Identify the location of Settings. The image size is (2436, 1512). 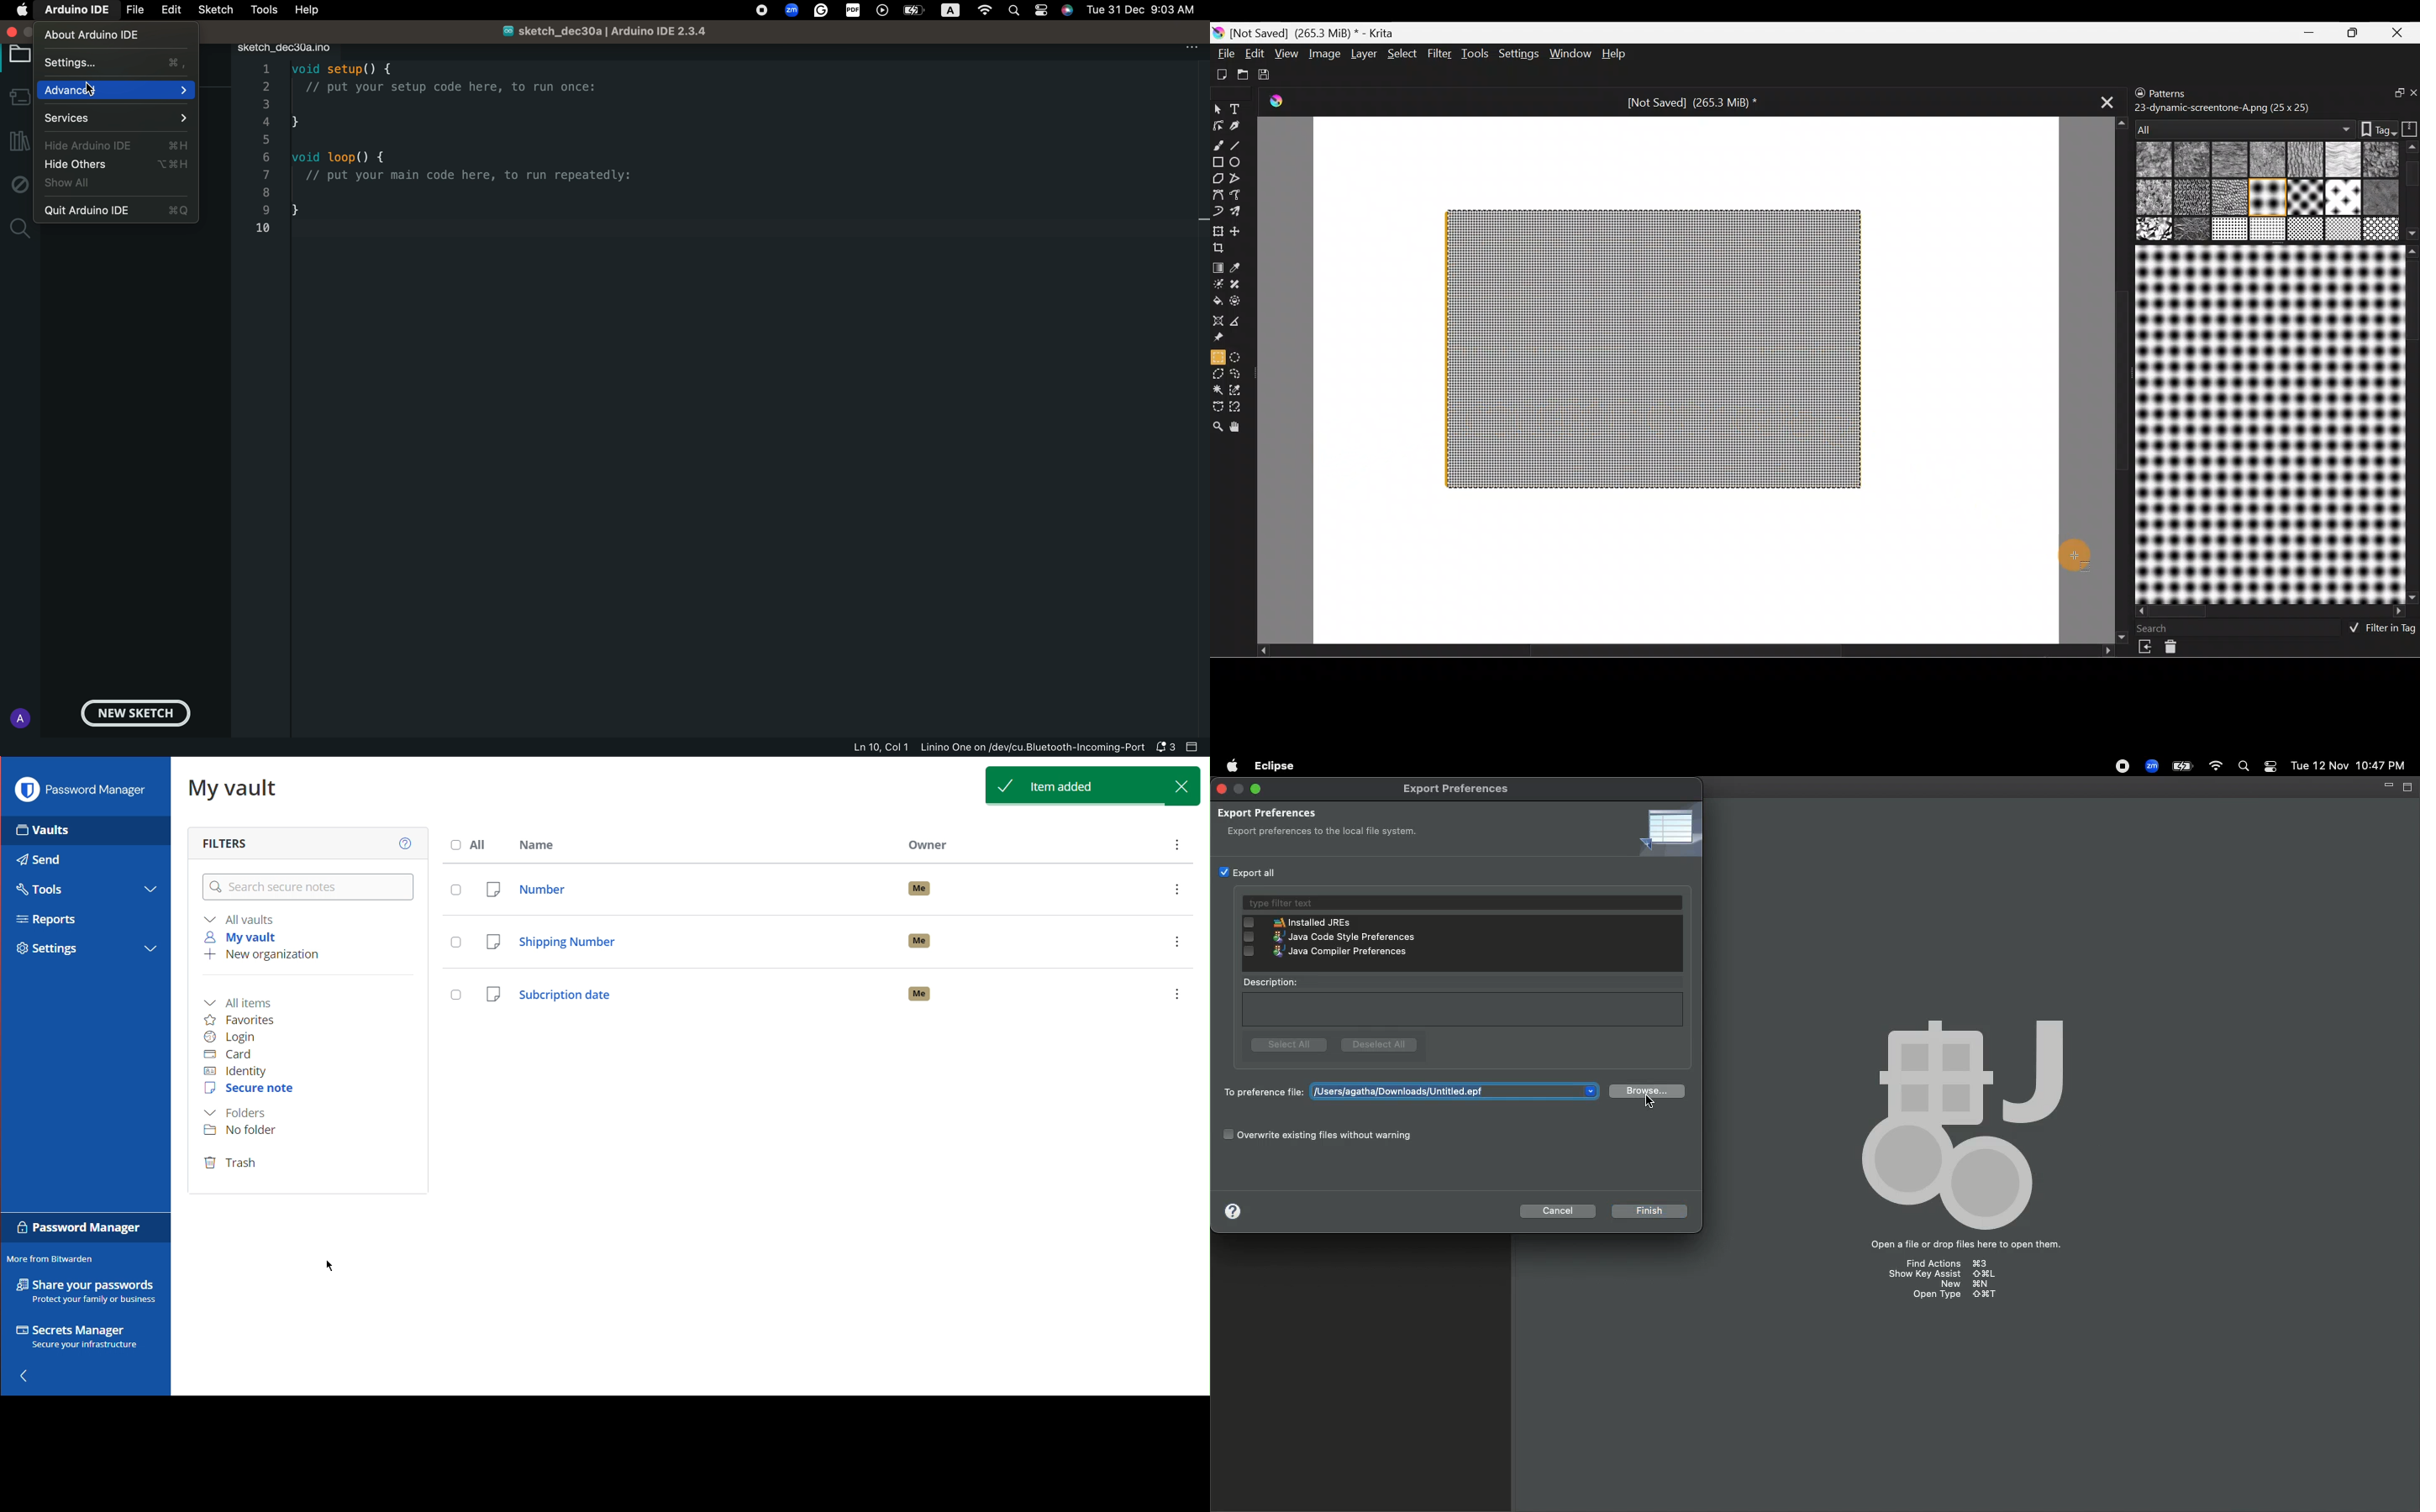
(1517, 54).